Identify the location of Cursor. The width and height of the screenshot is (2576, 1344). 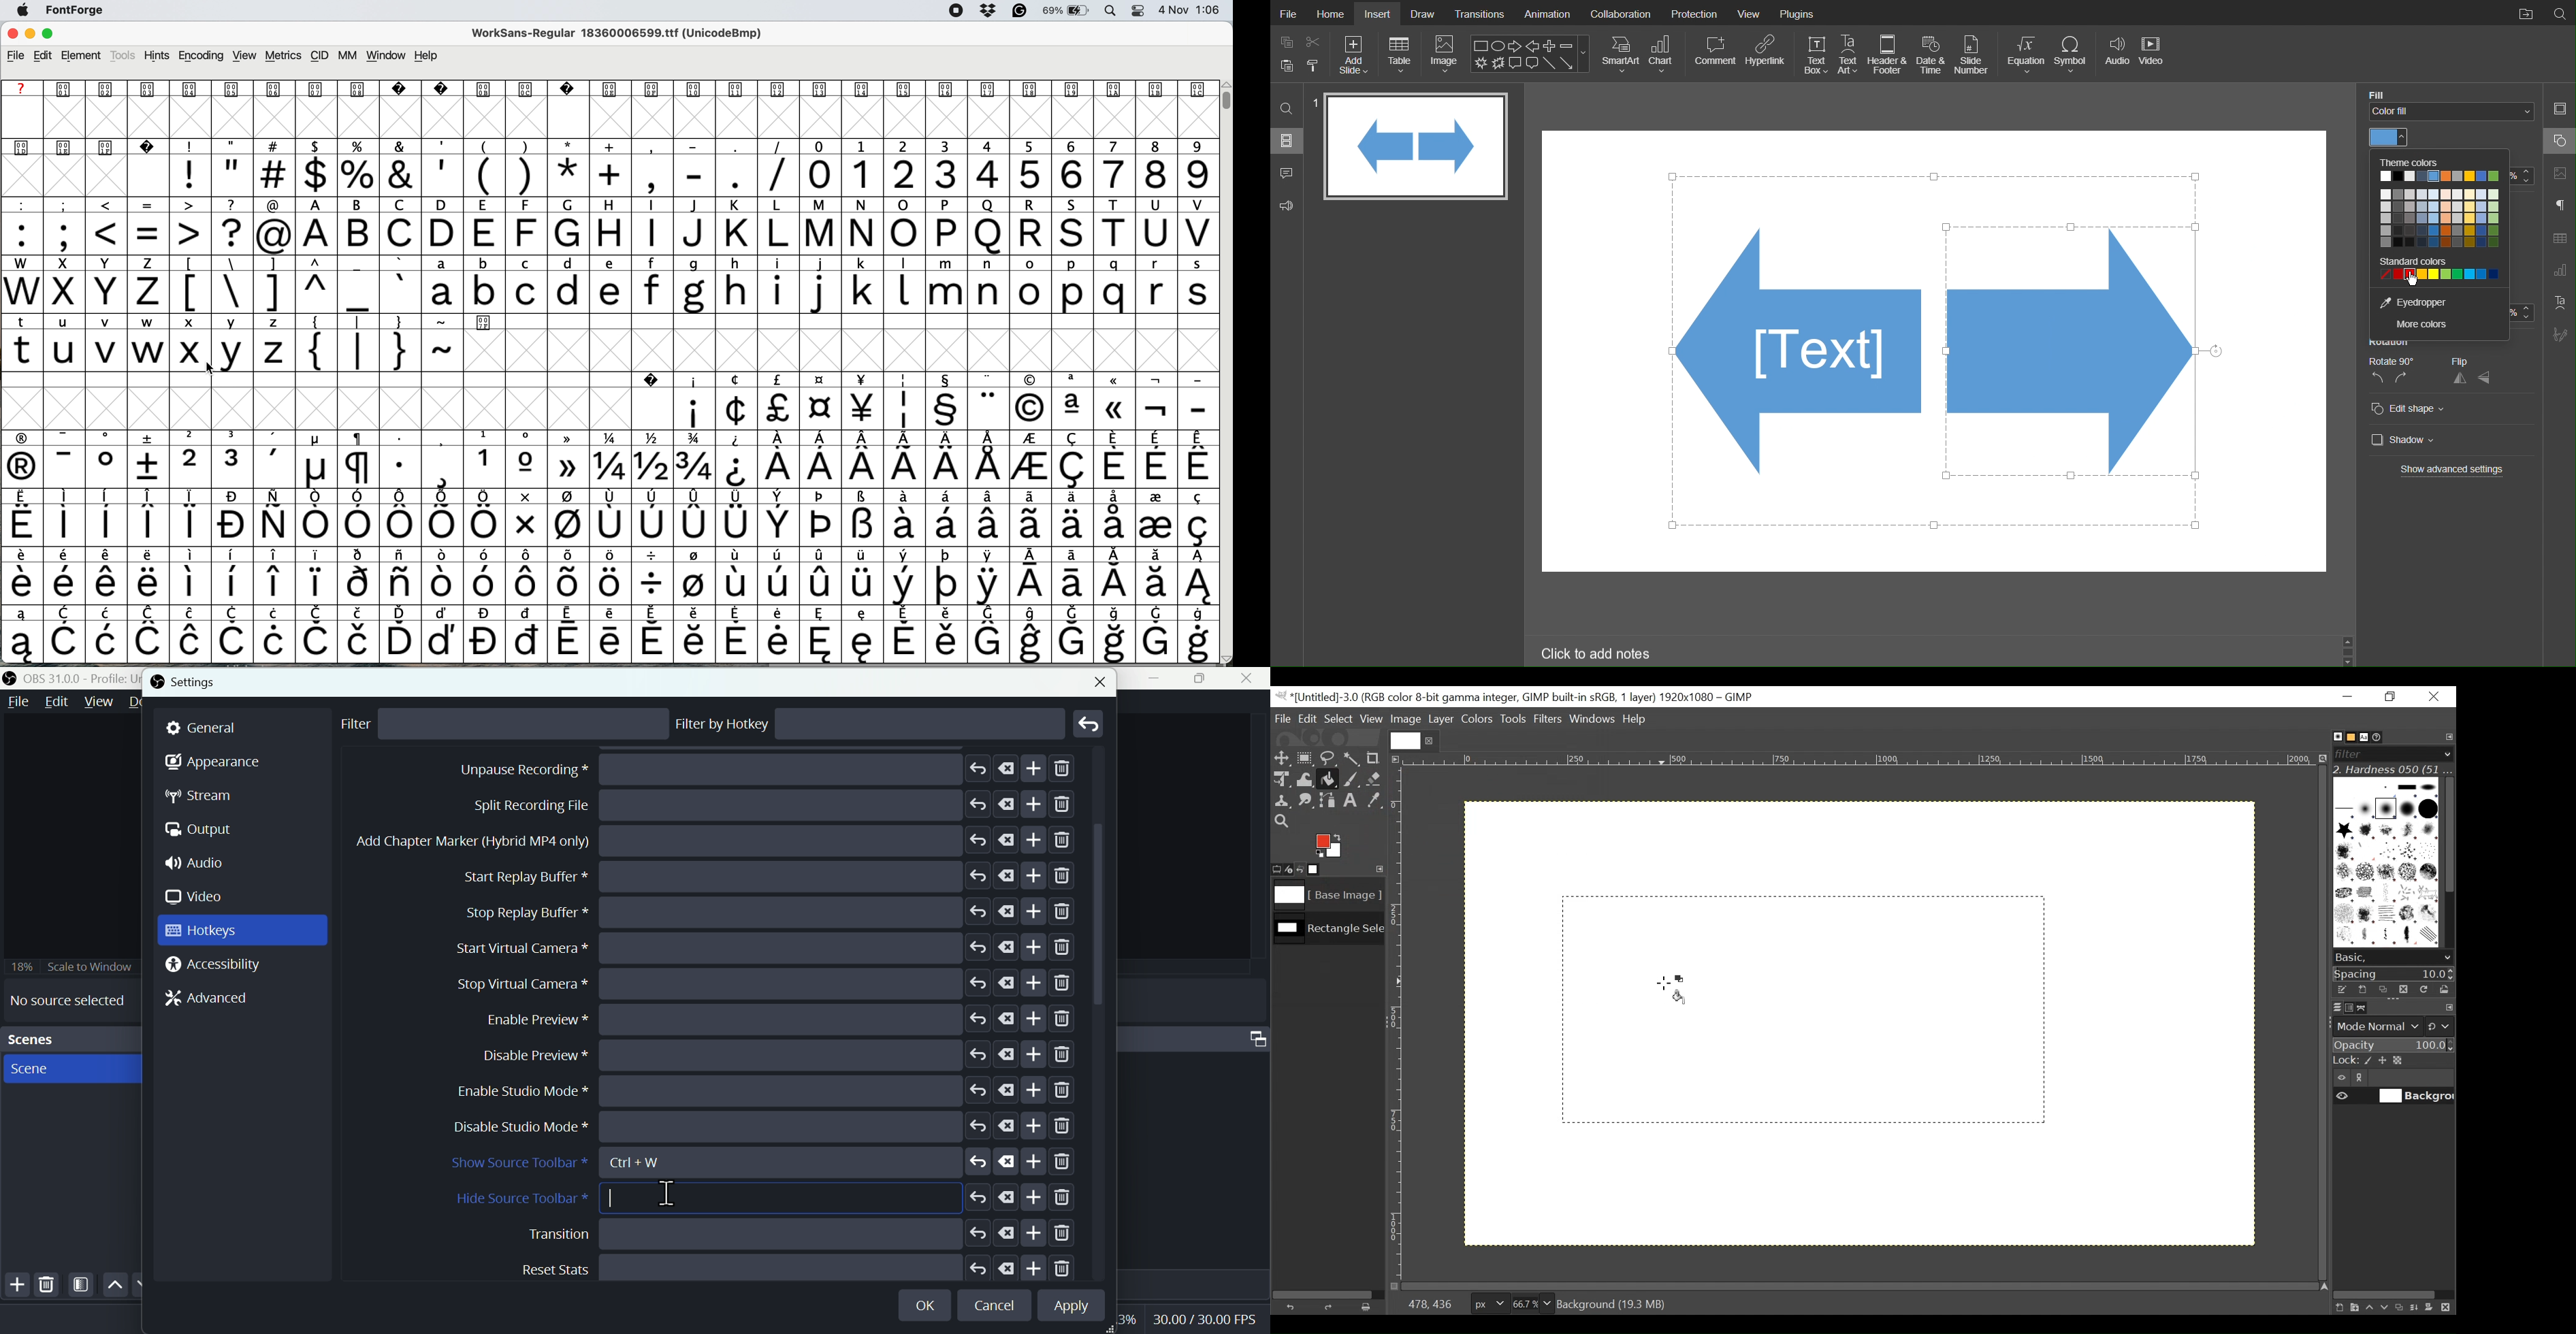
(668, 1193).